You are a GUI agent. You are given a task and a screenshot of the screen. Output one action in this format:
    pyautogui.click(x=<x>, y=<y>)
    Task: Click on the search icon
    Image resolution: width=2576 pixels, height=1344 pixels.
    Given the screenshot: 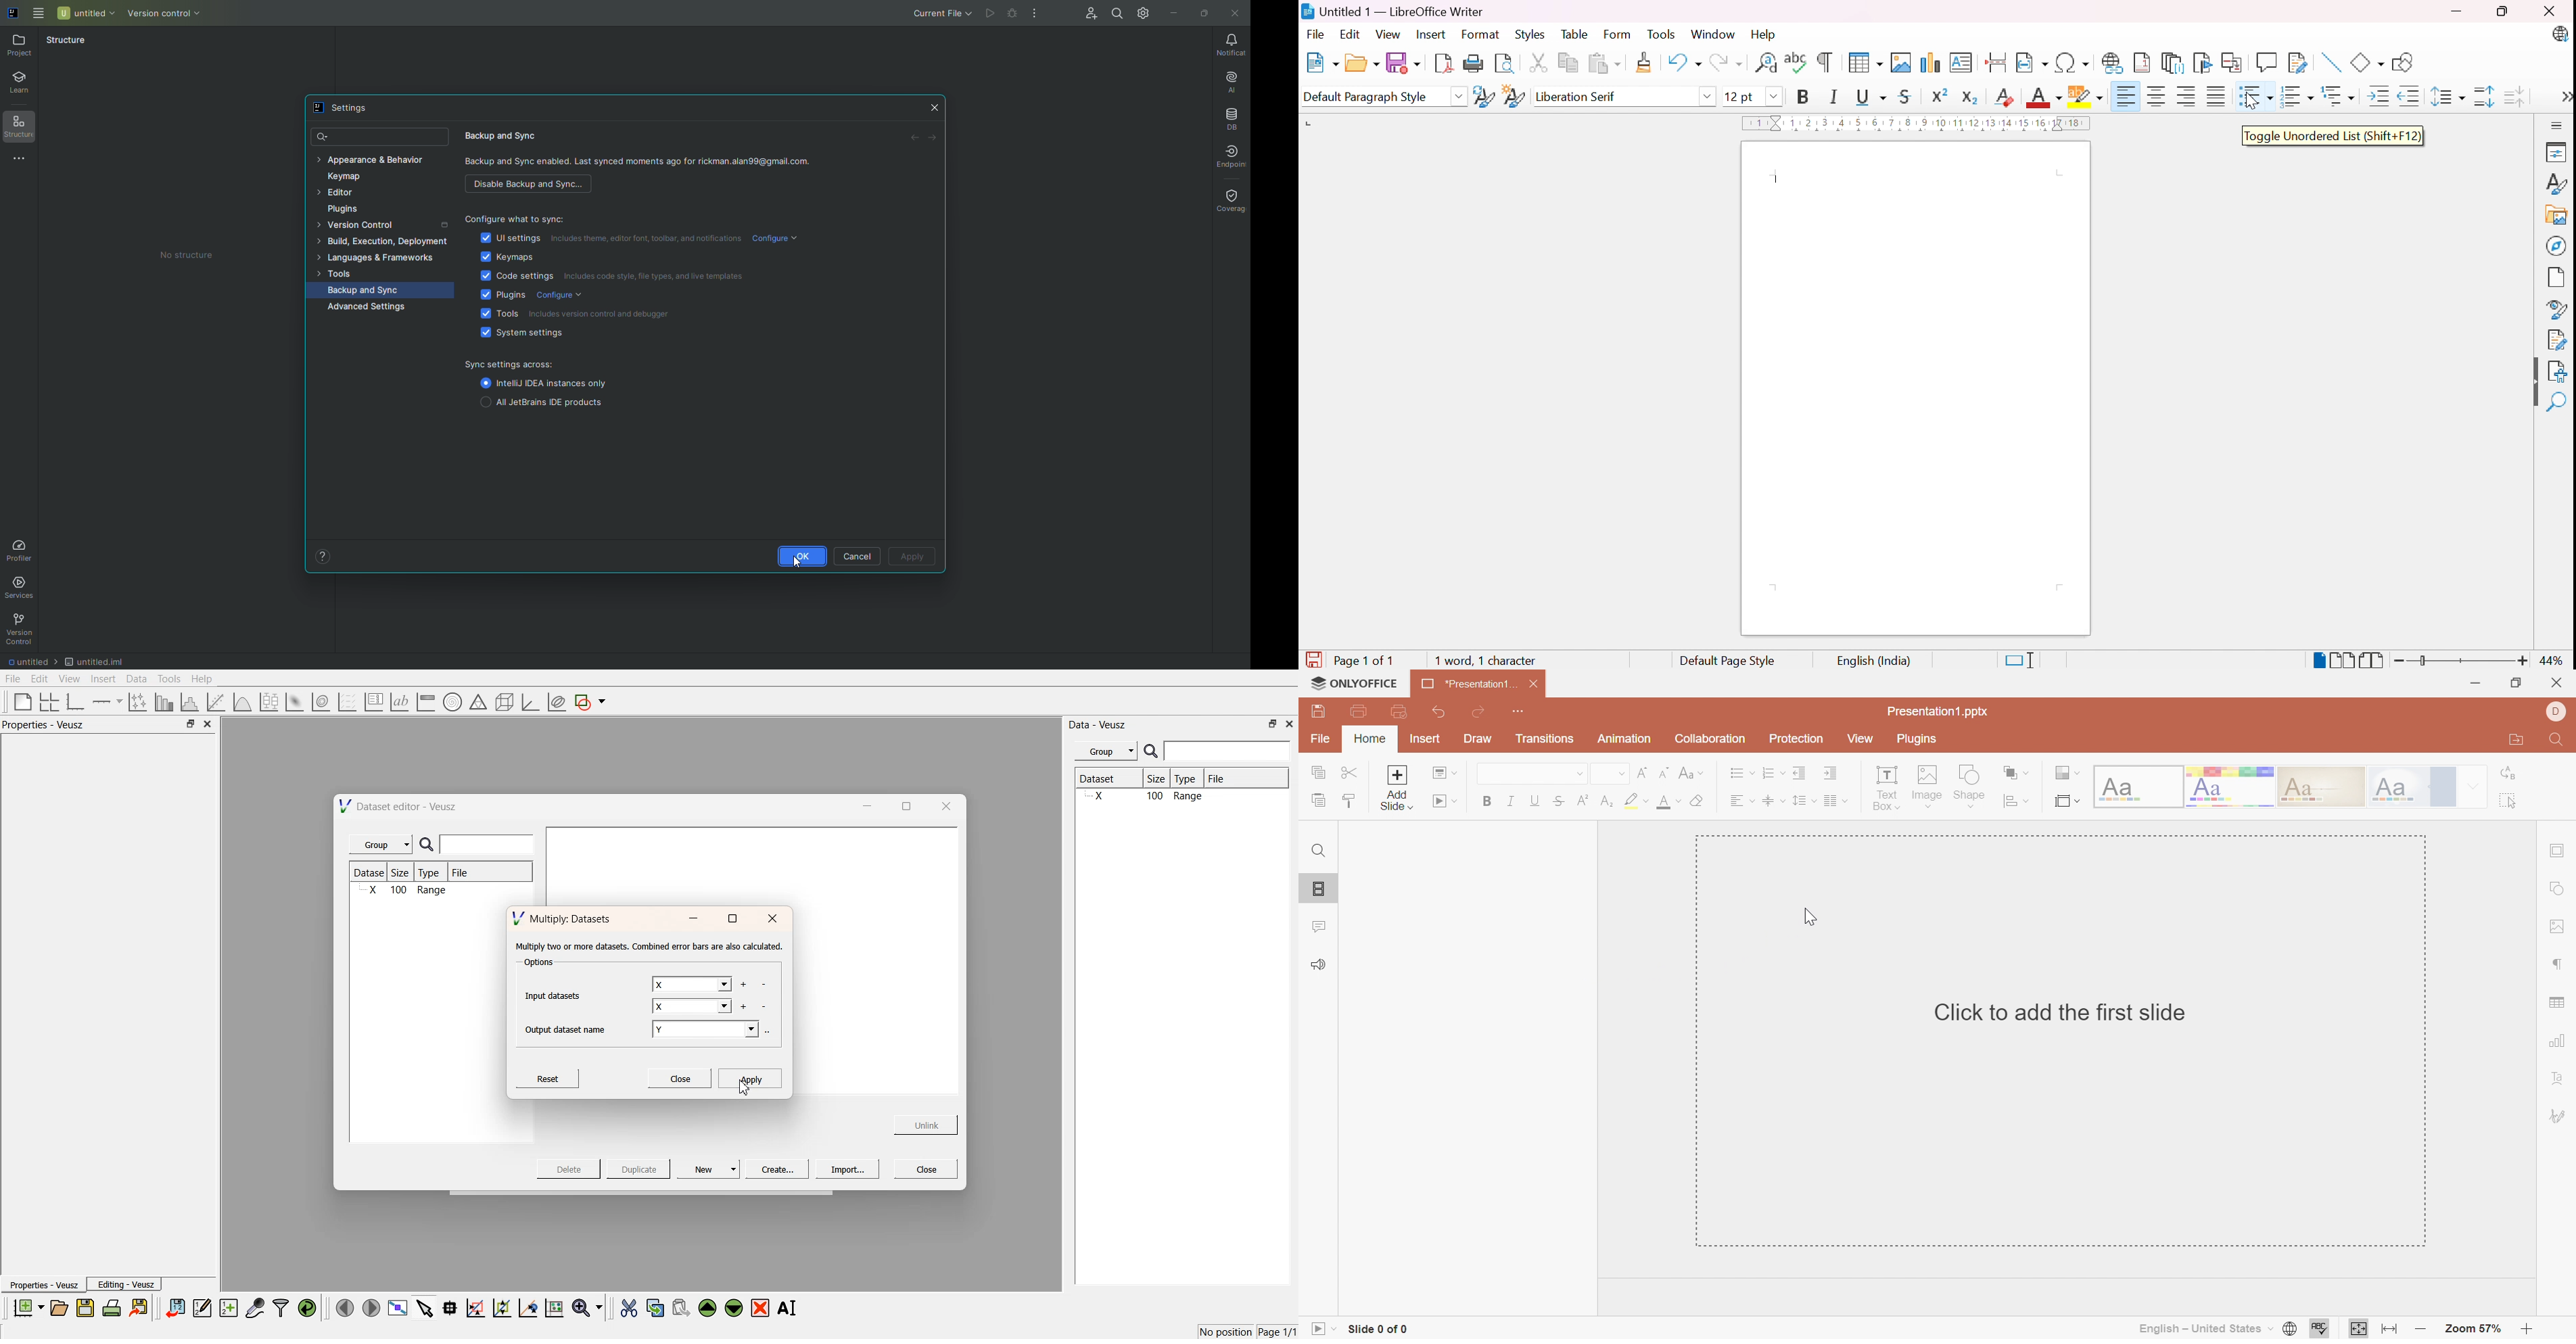 What is the action you would take?
    pyautogui.click(x=429, y=845)
    